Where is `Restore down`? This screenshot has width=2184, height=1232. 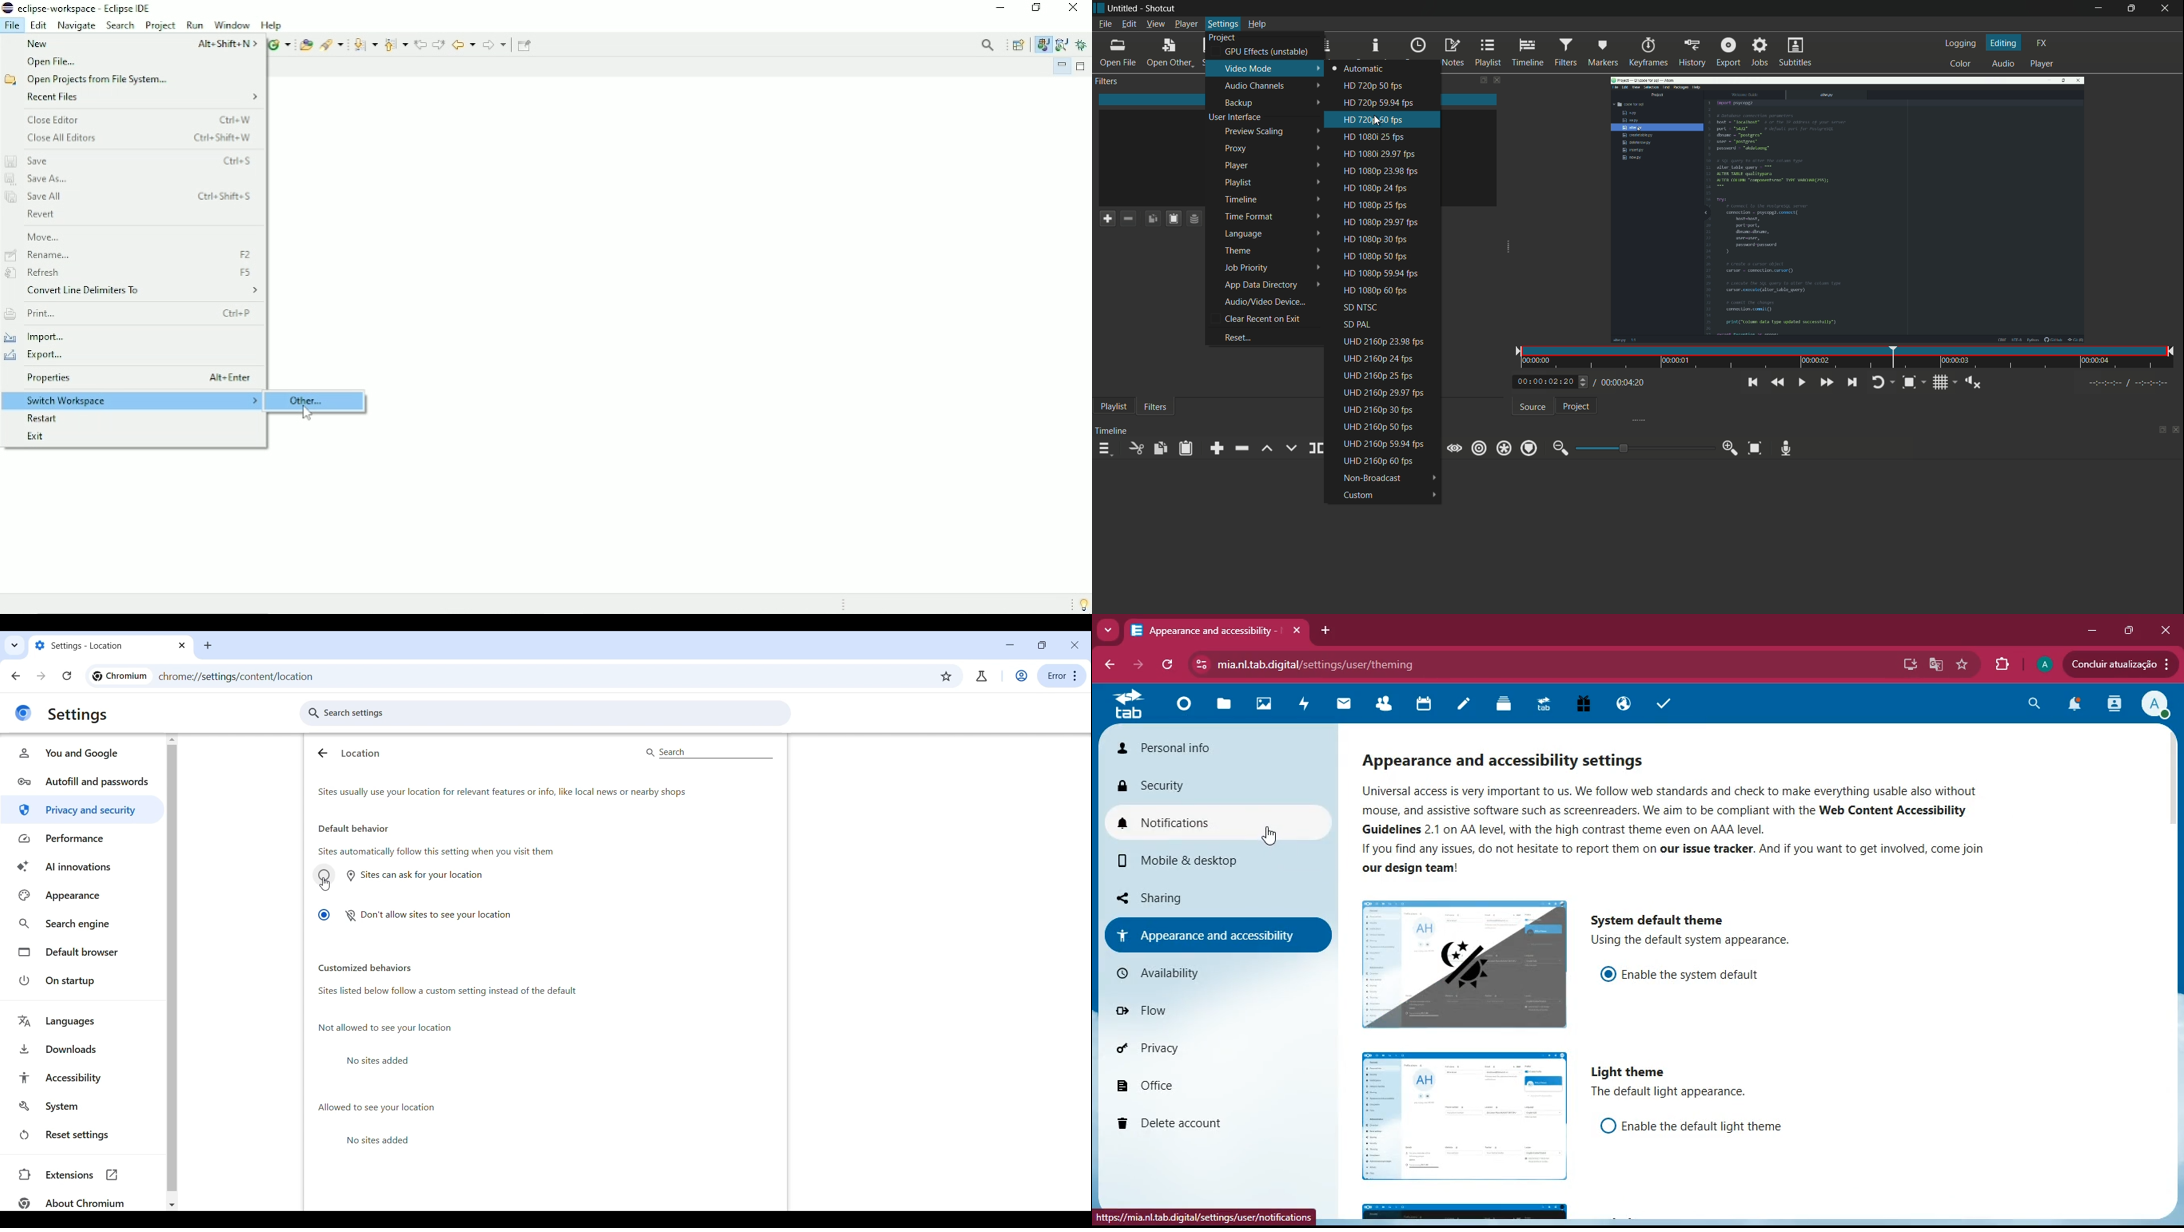 Restore down is located at coordinates (1034, 8).